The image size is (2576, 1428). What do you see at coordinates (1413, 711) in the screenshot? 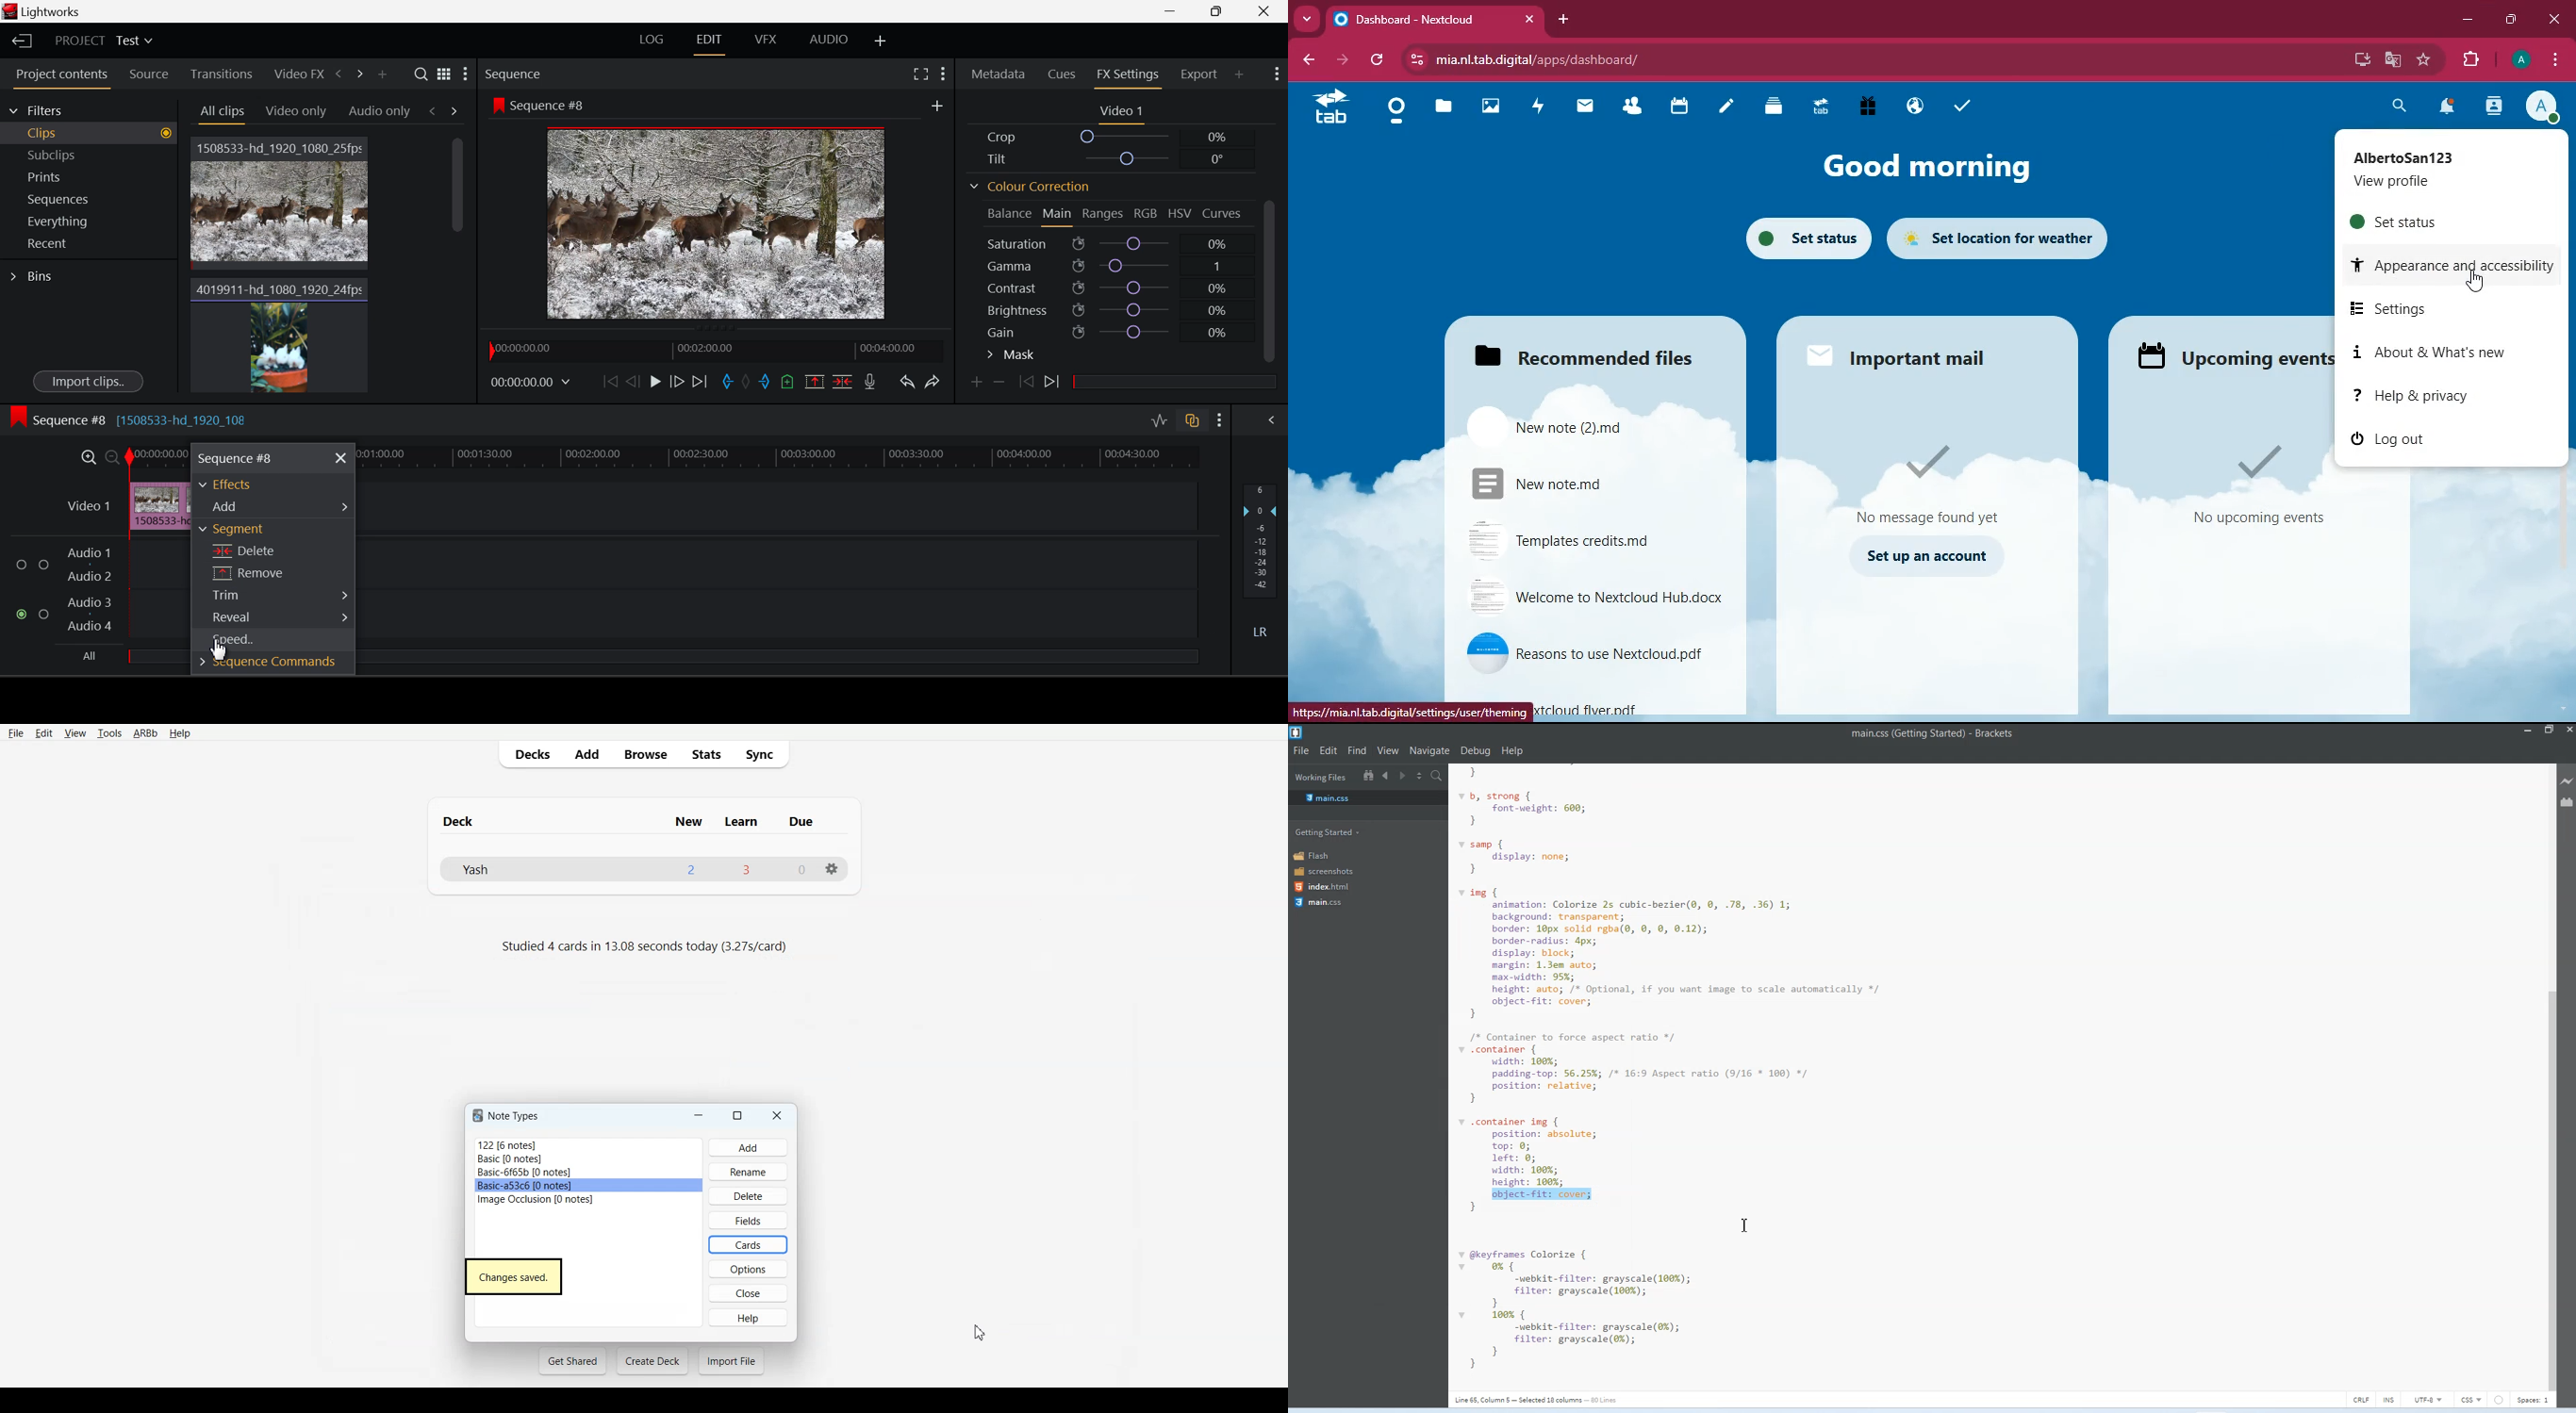
I see `url` at bounding box center [1413, 711].